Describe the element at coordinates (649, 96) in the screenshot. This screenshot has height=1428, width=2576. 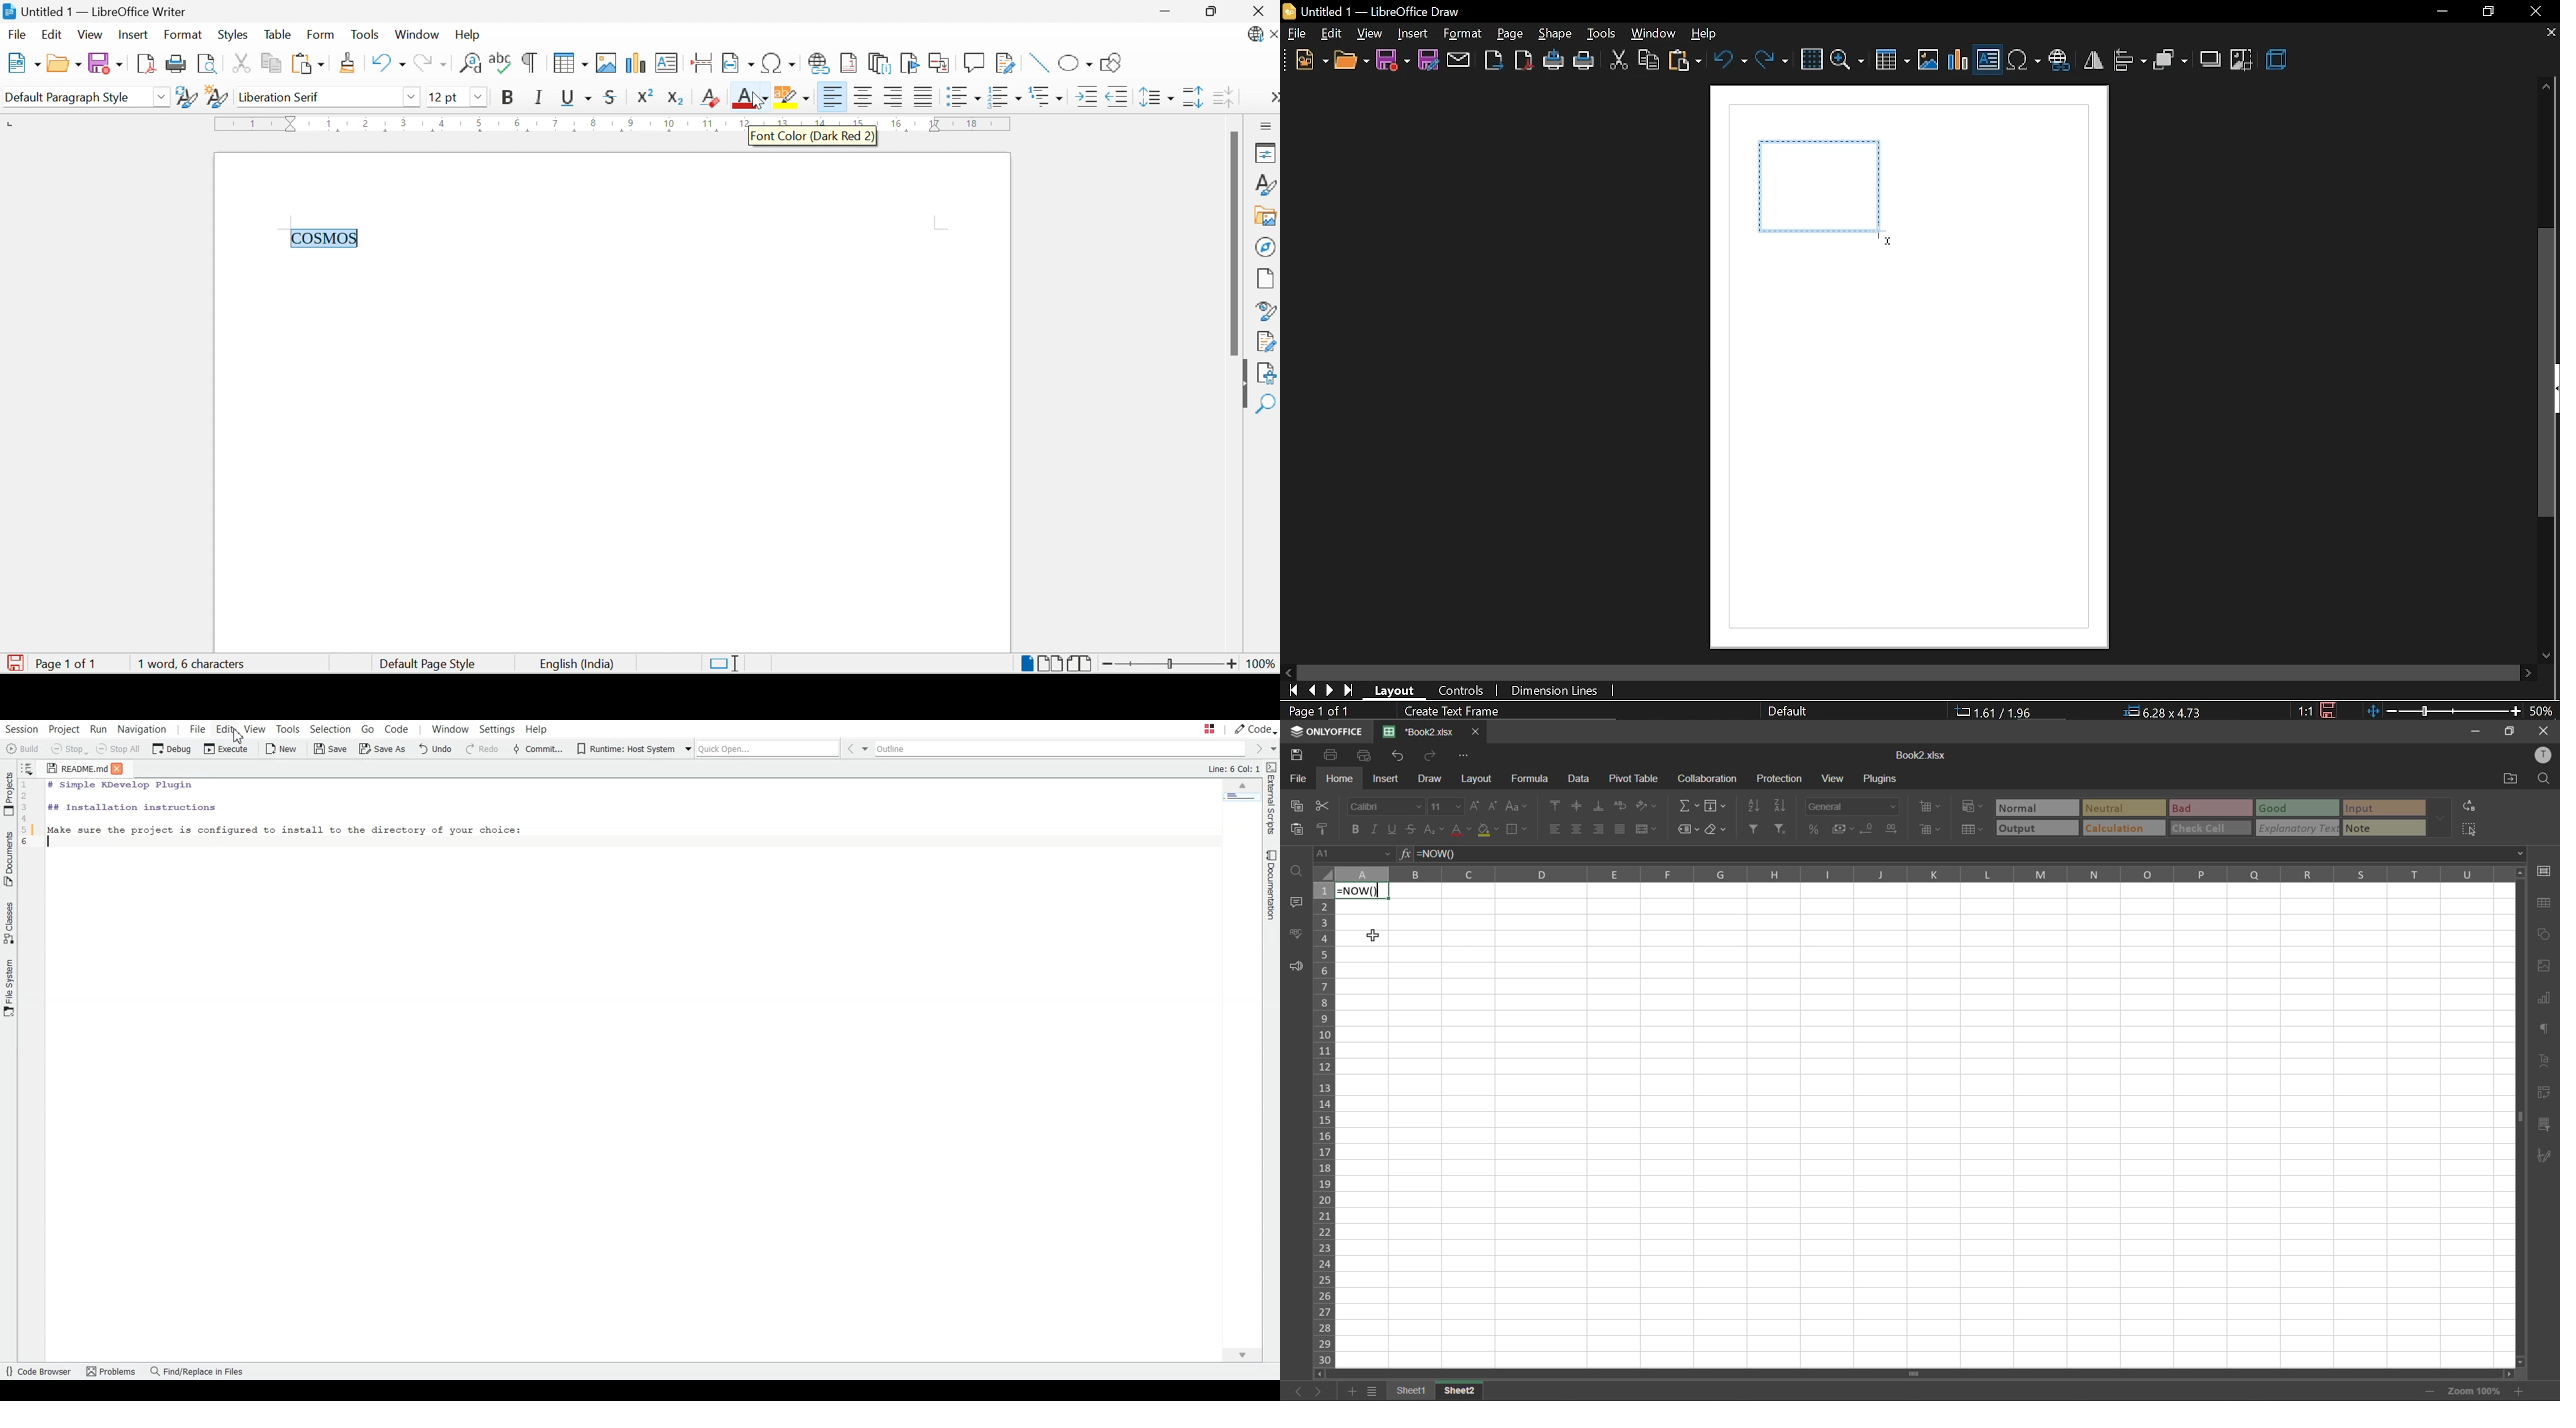
I see `Superscript` at that location.